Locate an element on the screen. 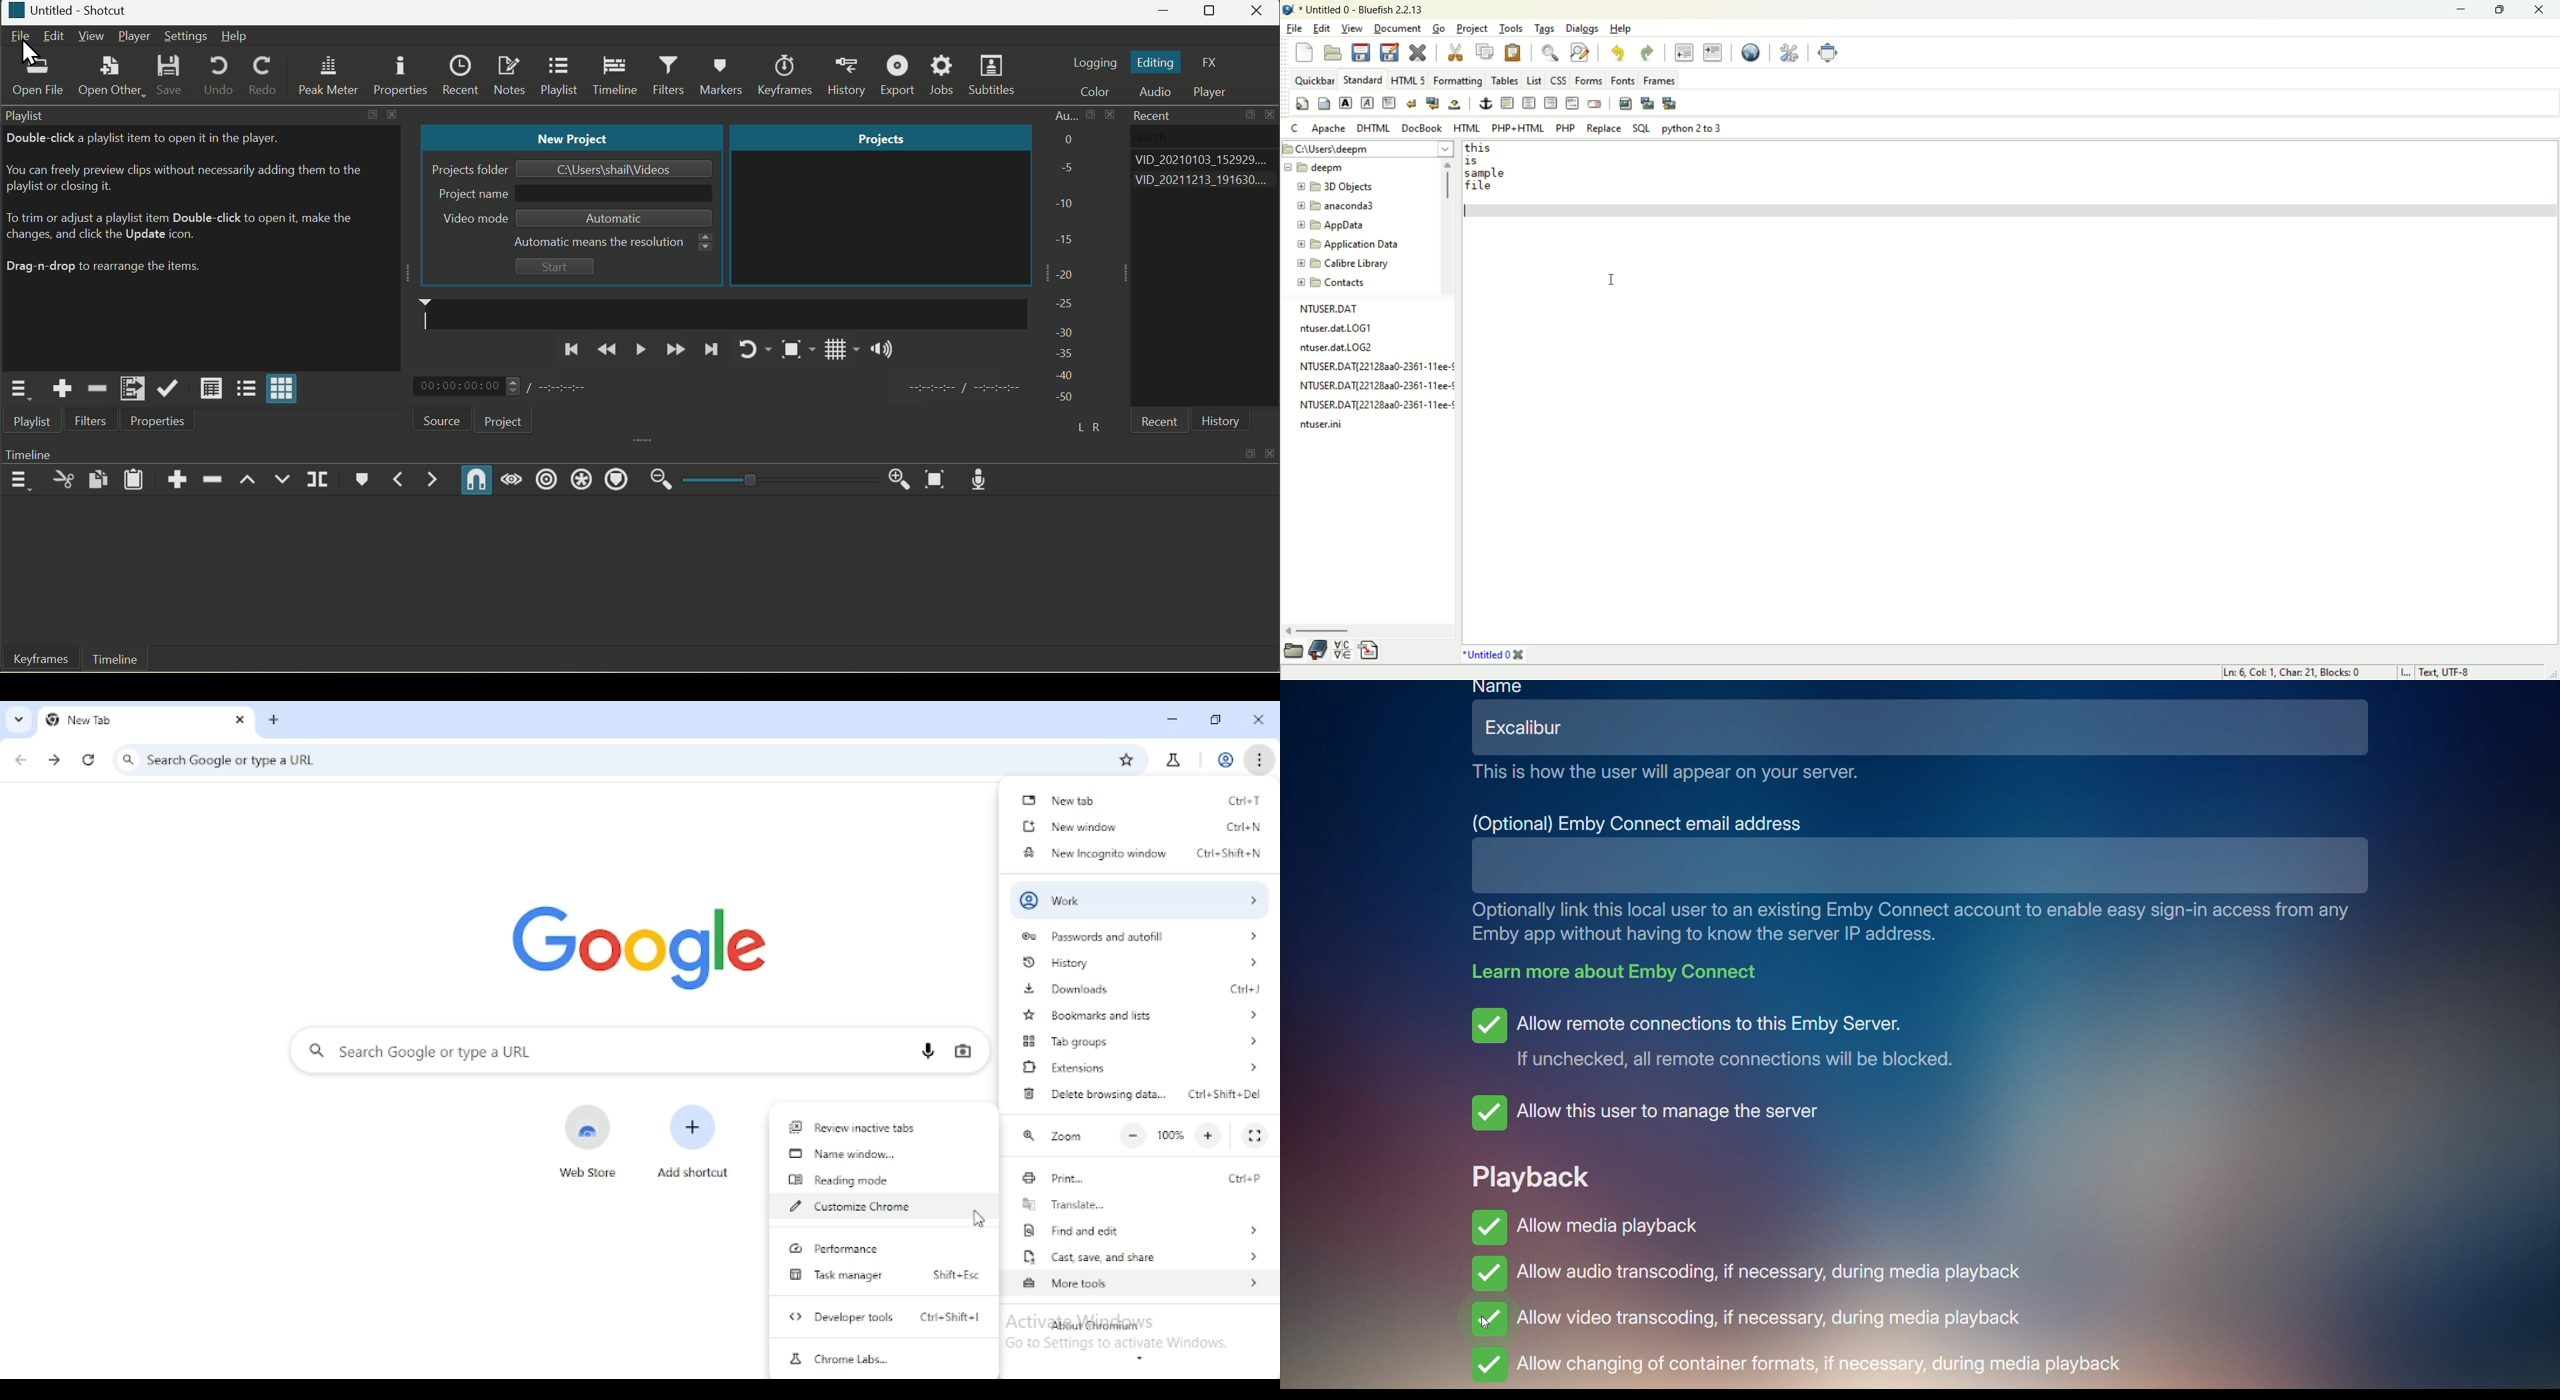  name window is located at coordinates (842, 1154).